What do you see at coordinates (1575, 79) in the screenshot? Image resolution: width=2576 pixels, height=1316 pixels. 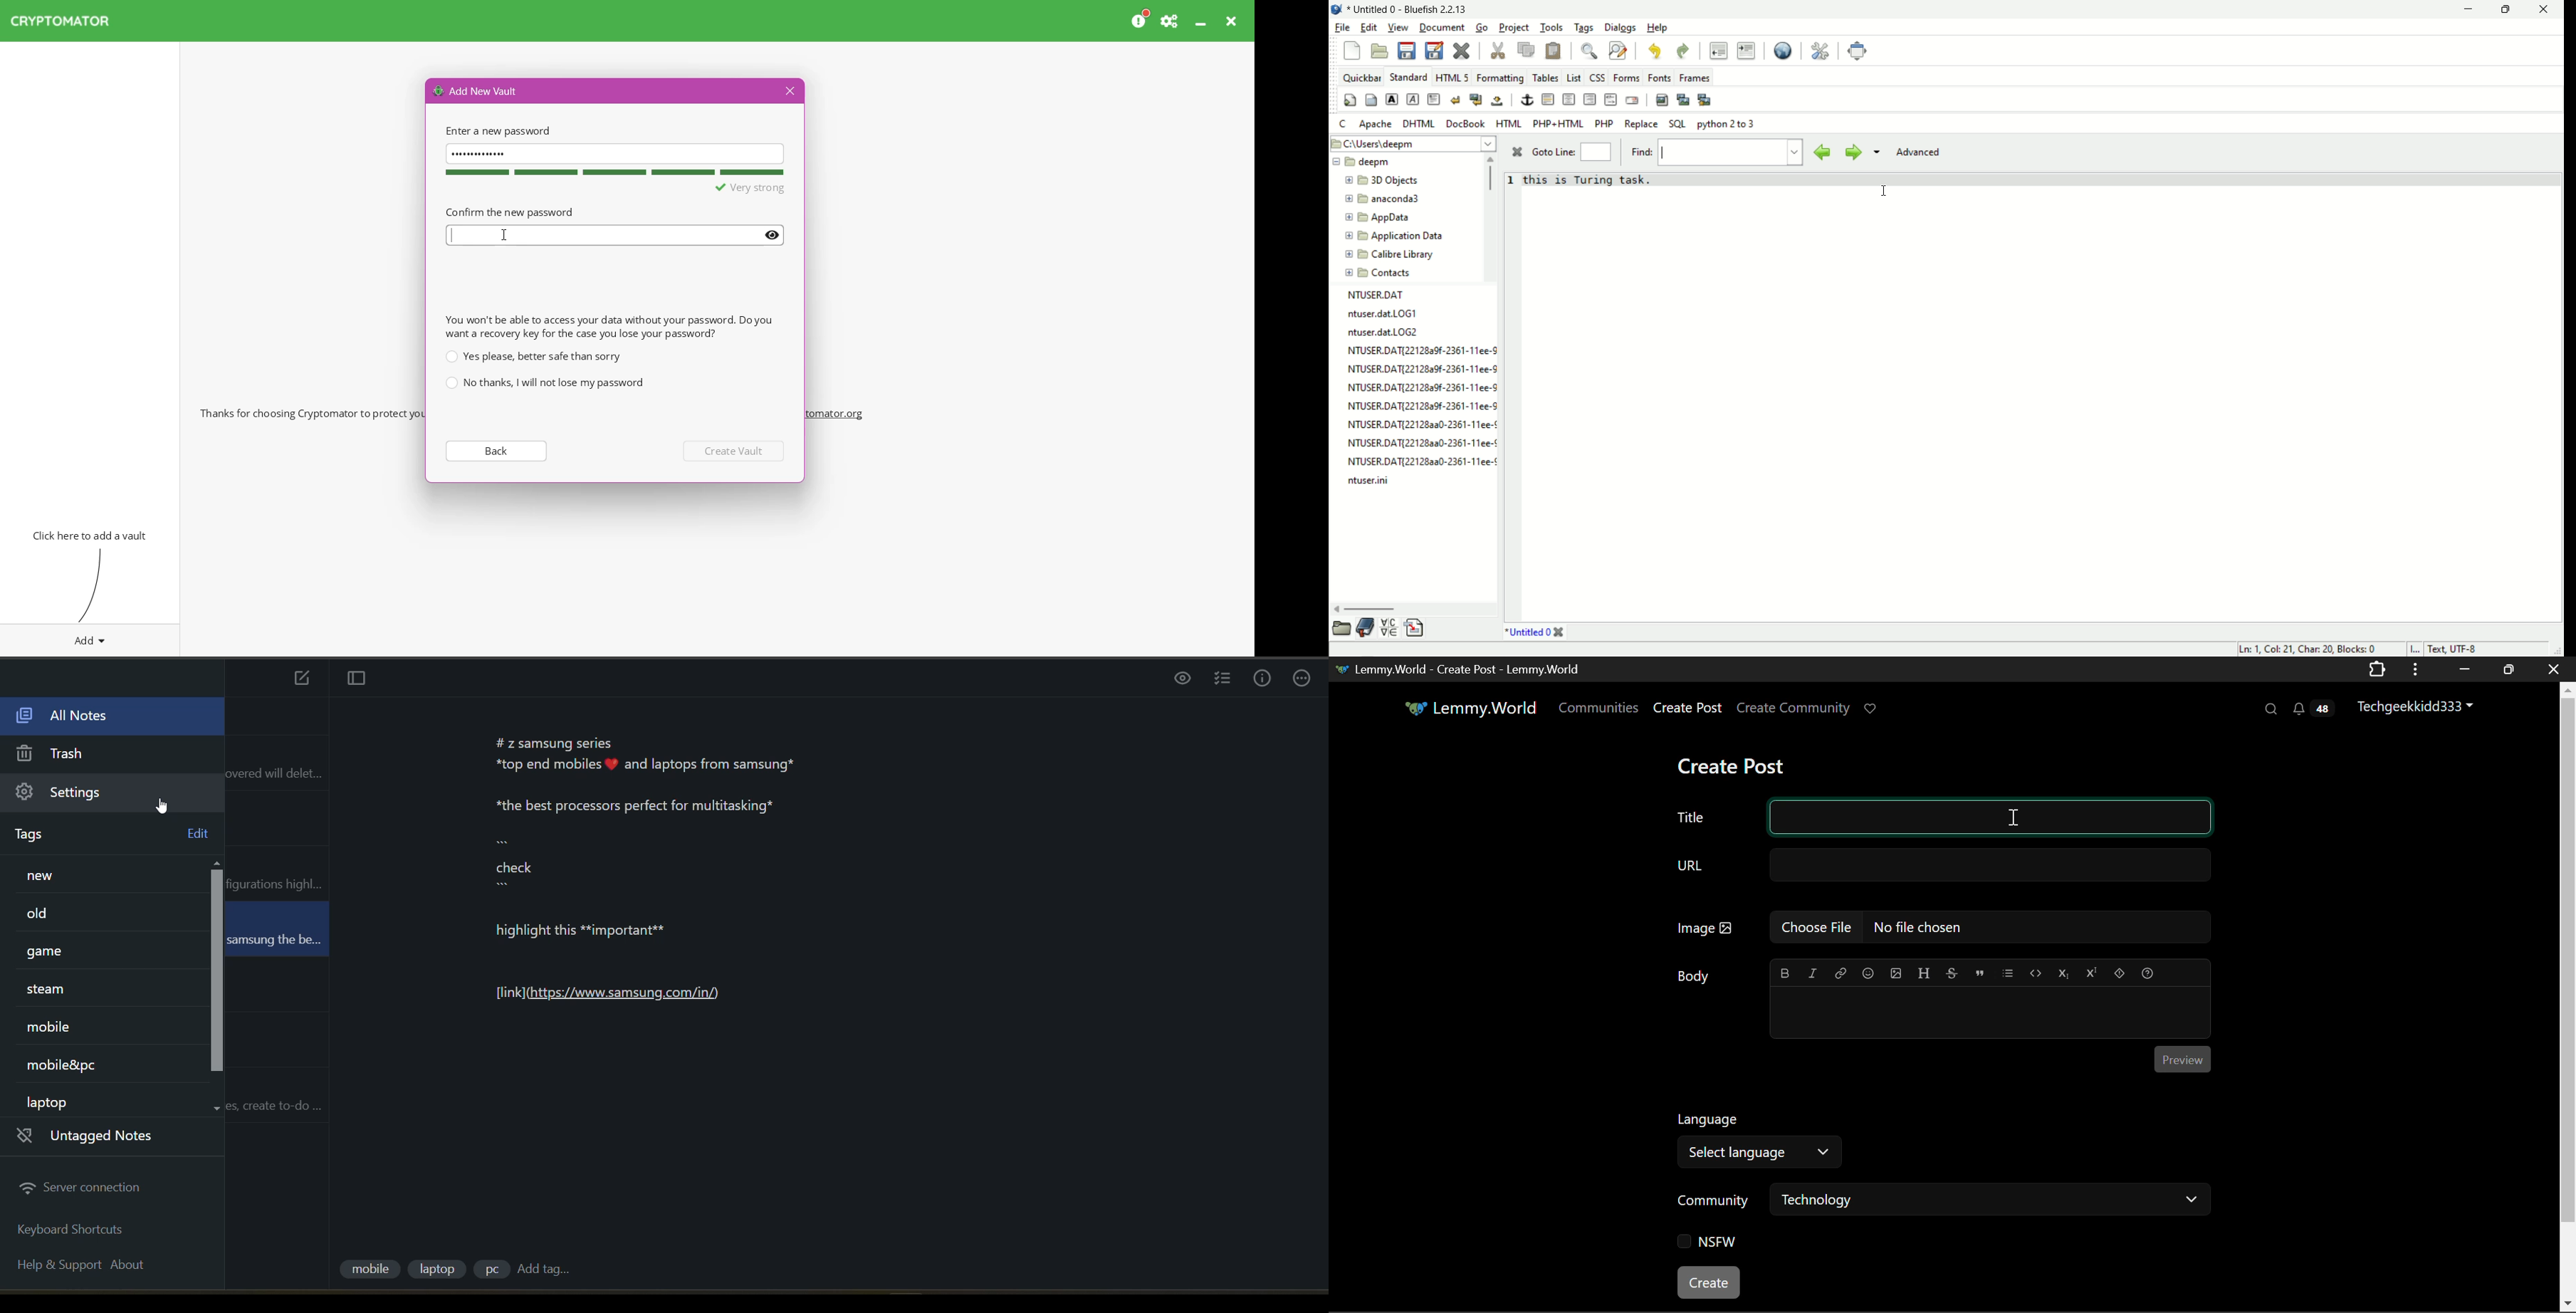 I see `list` at bounding box center [1575, 79].